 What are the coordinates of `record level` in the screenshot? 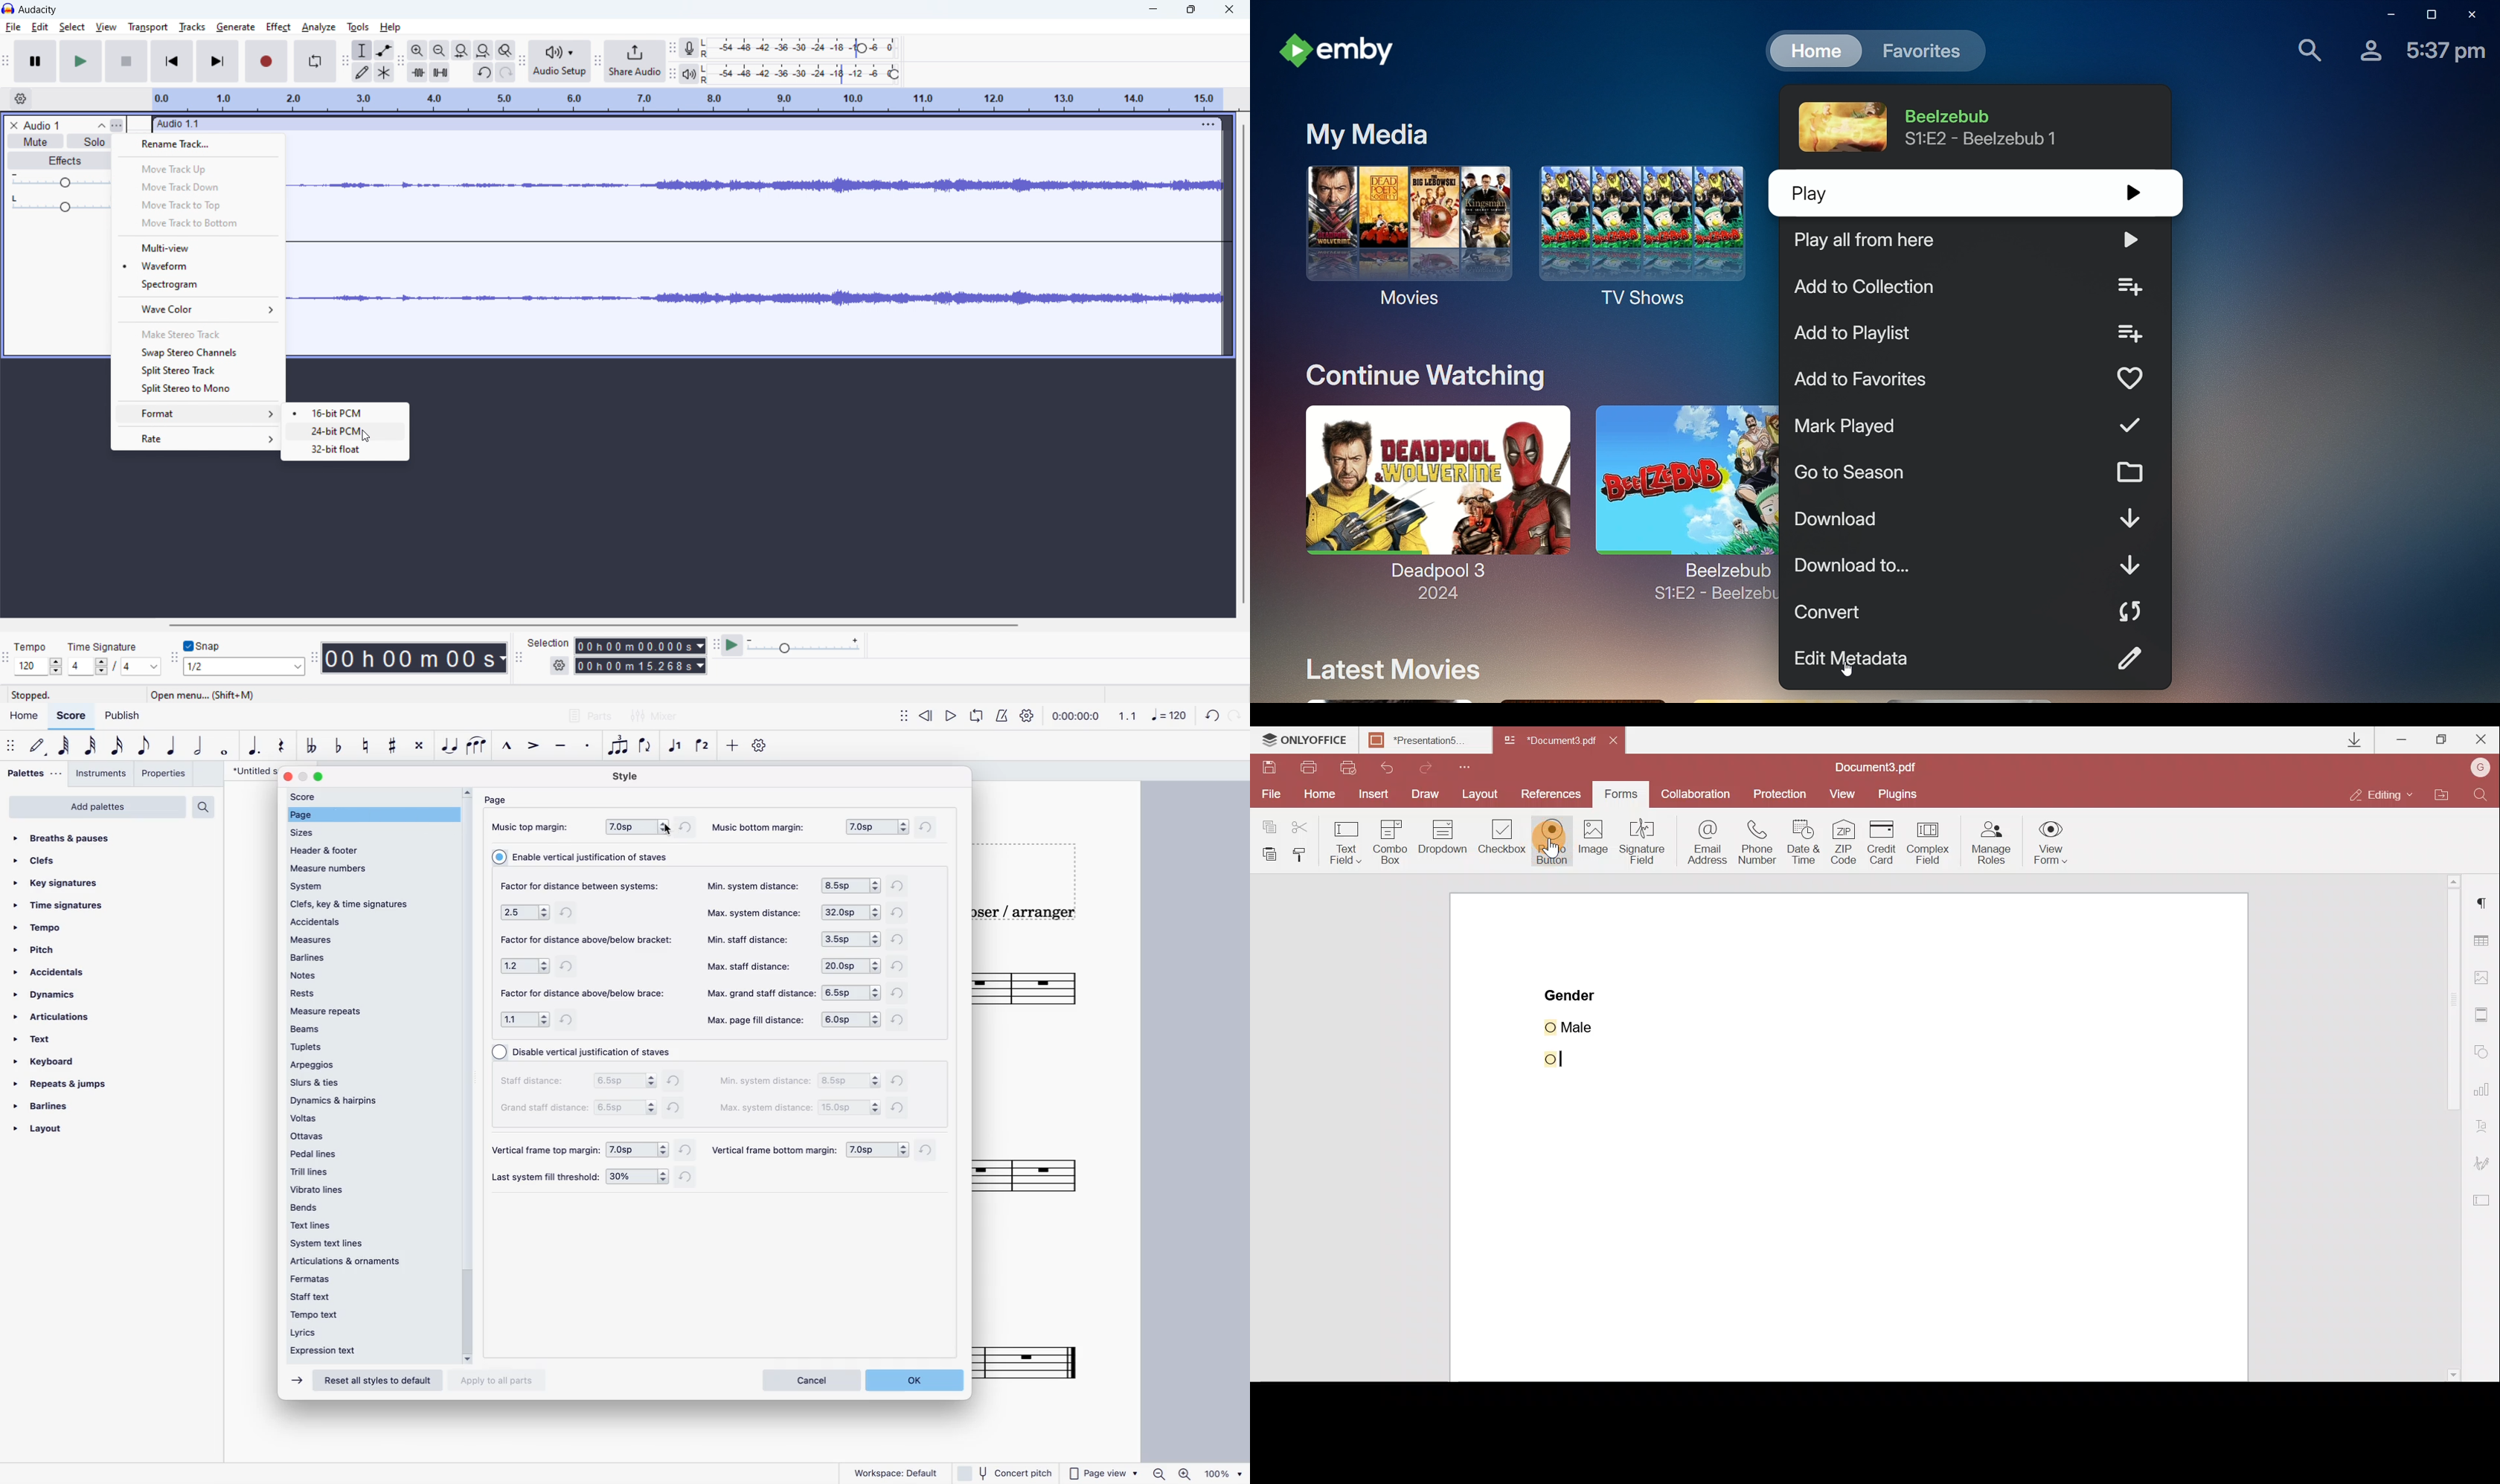 It's located at (804, 49).